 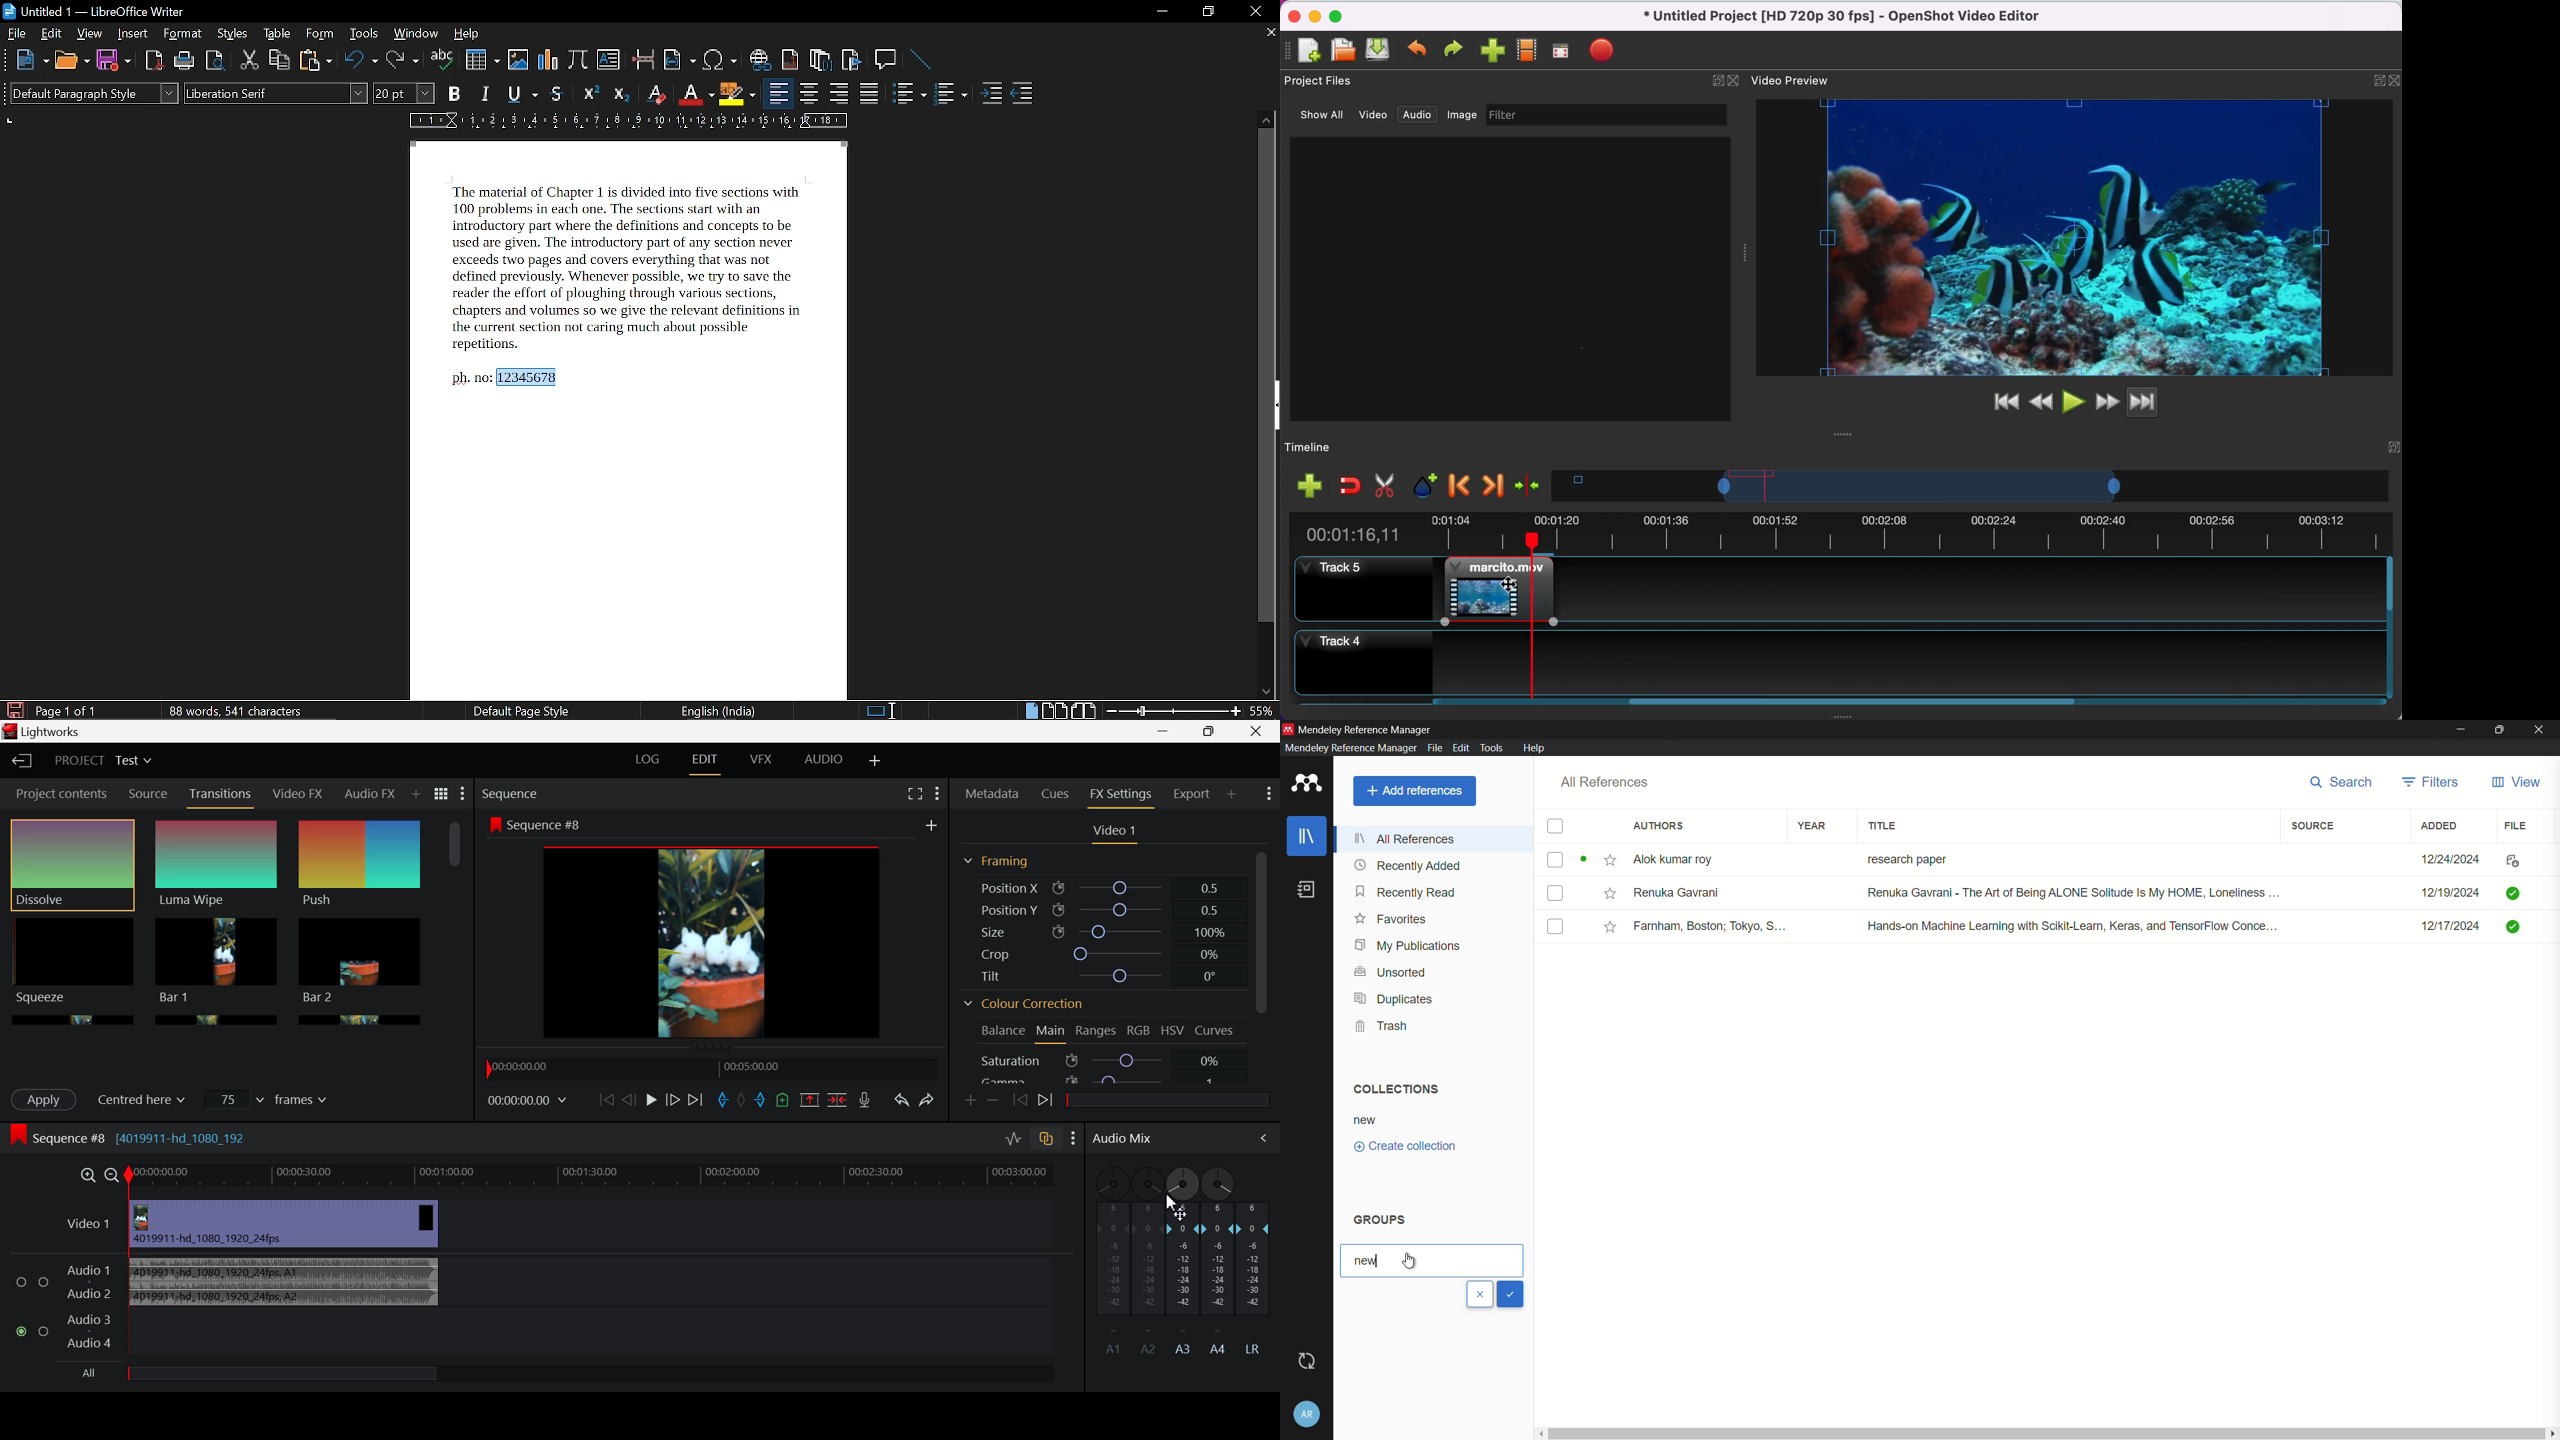 I want to click on all references, so click(x=1409, y=838).